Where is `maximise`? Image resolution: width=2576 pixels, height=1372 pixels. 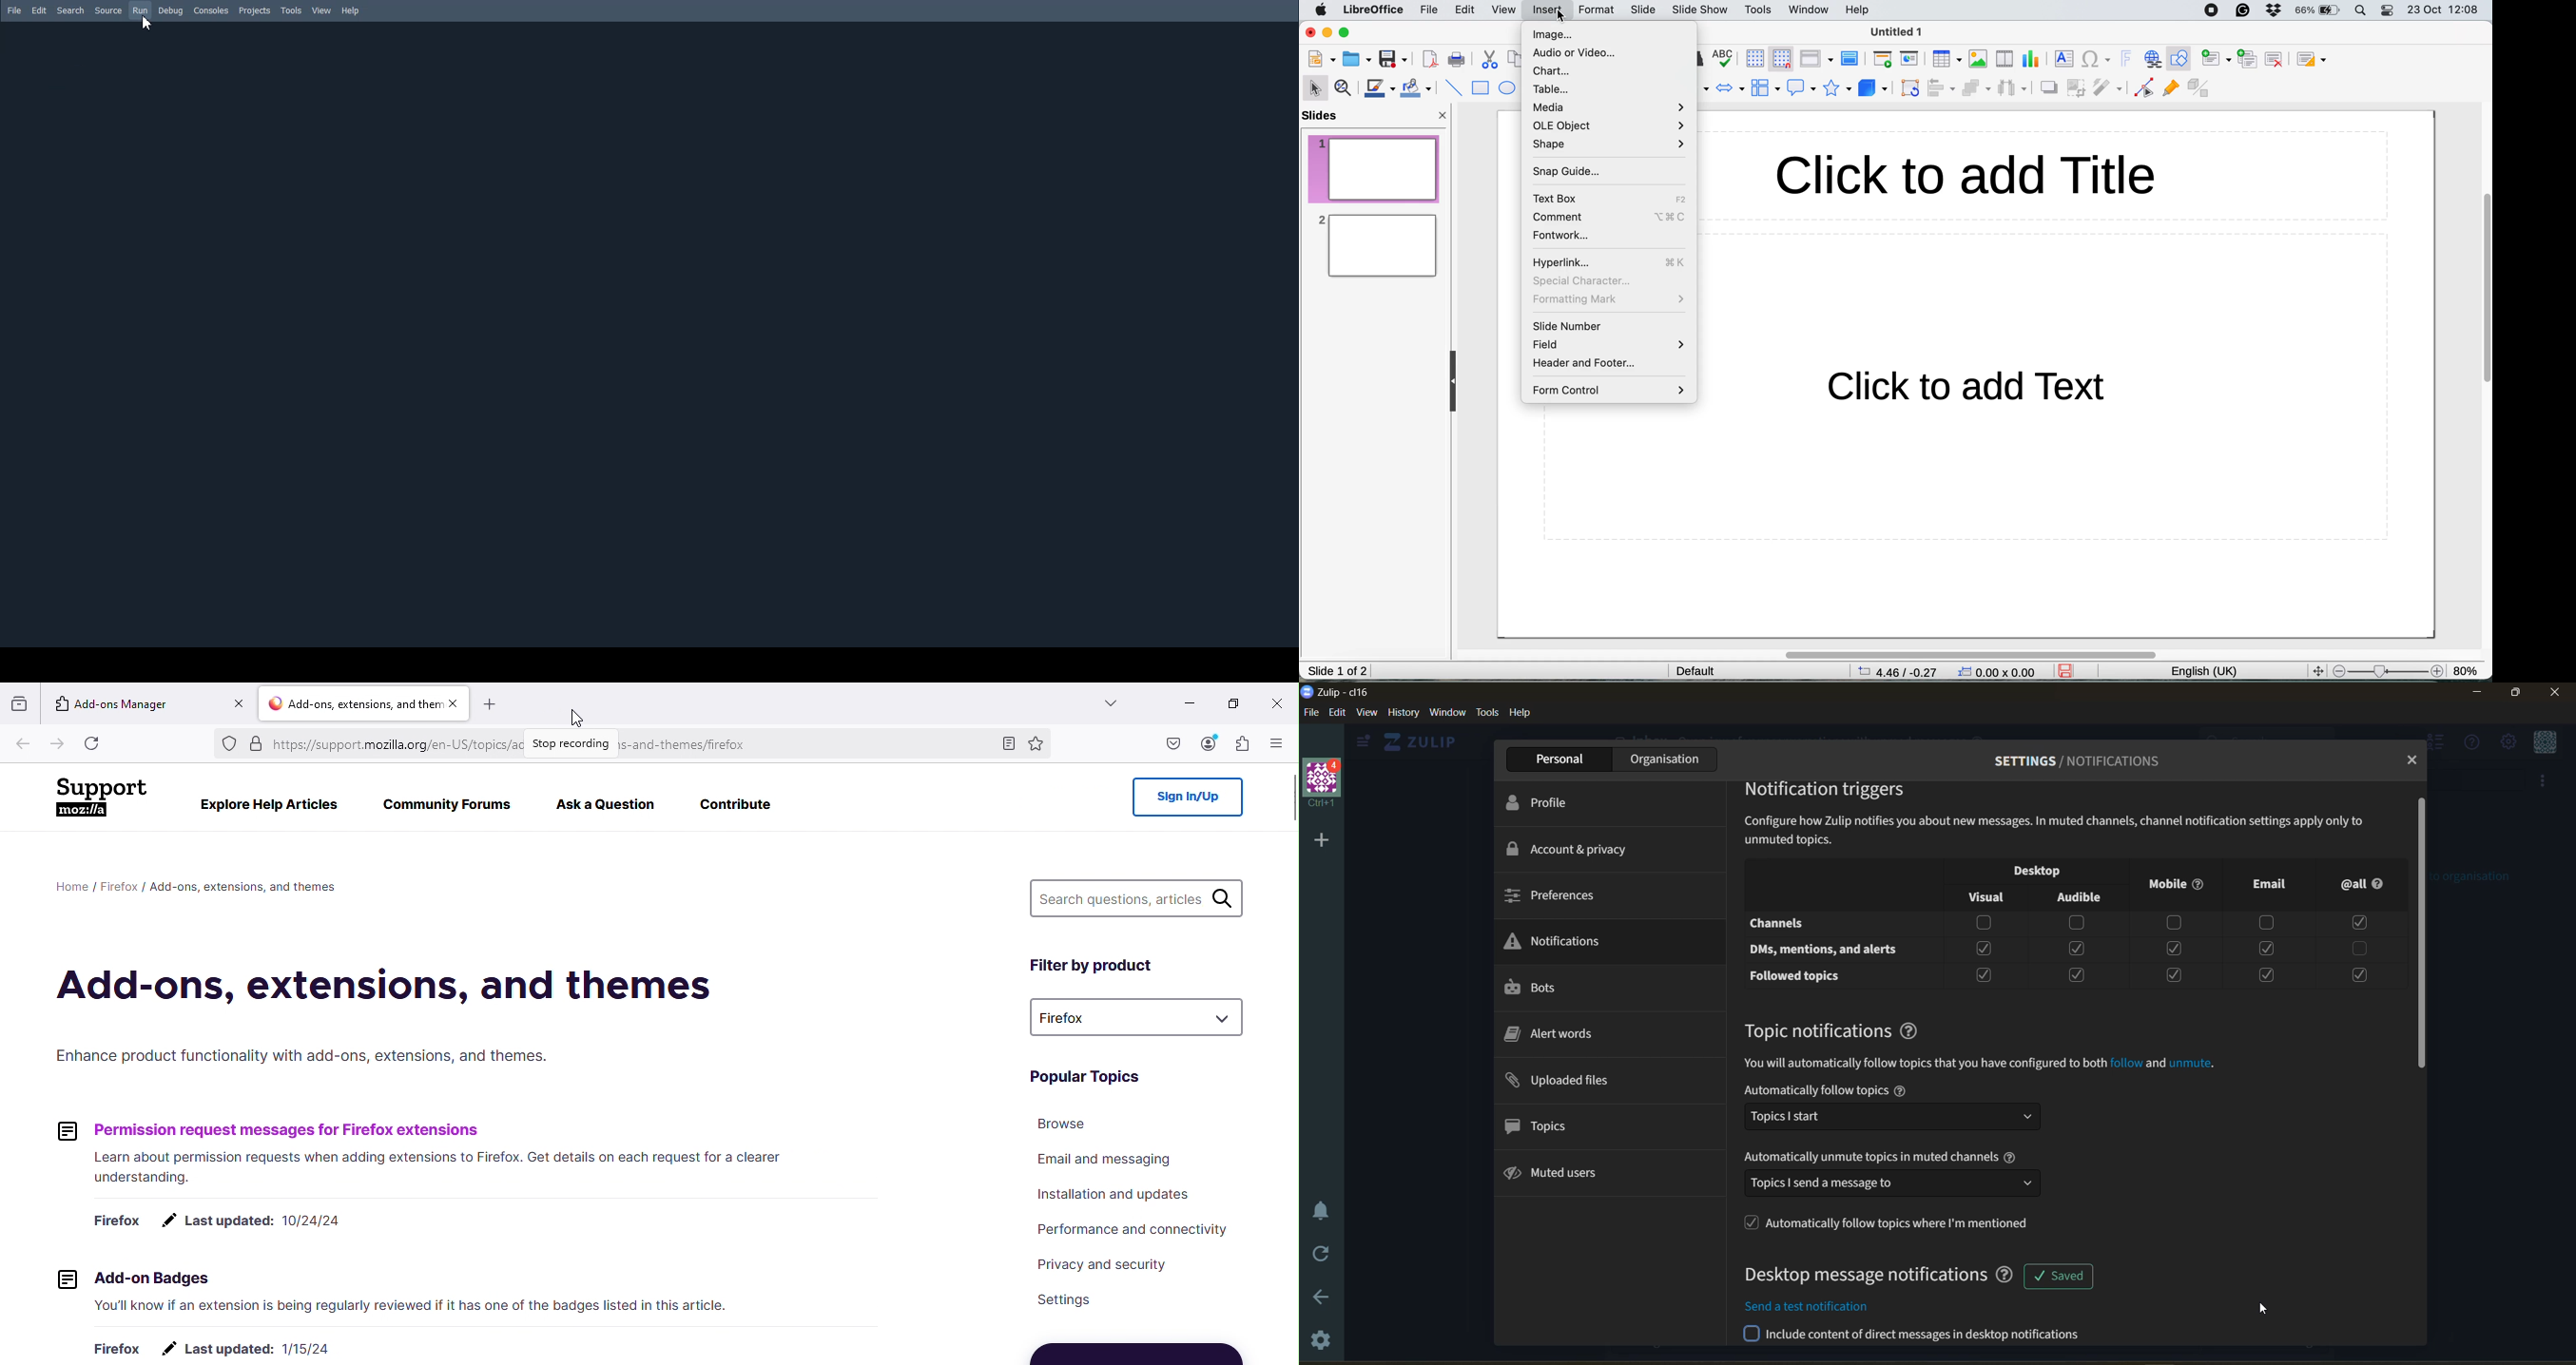 maximise is located at coordinates (1348, 33).